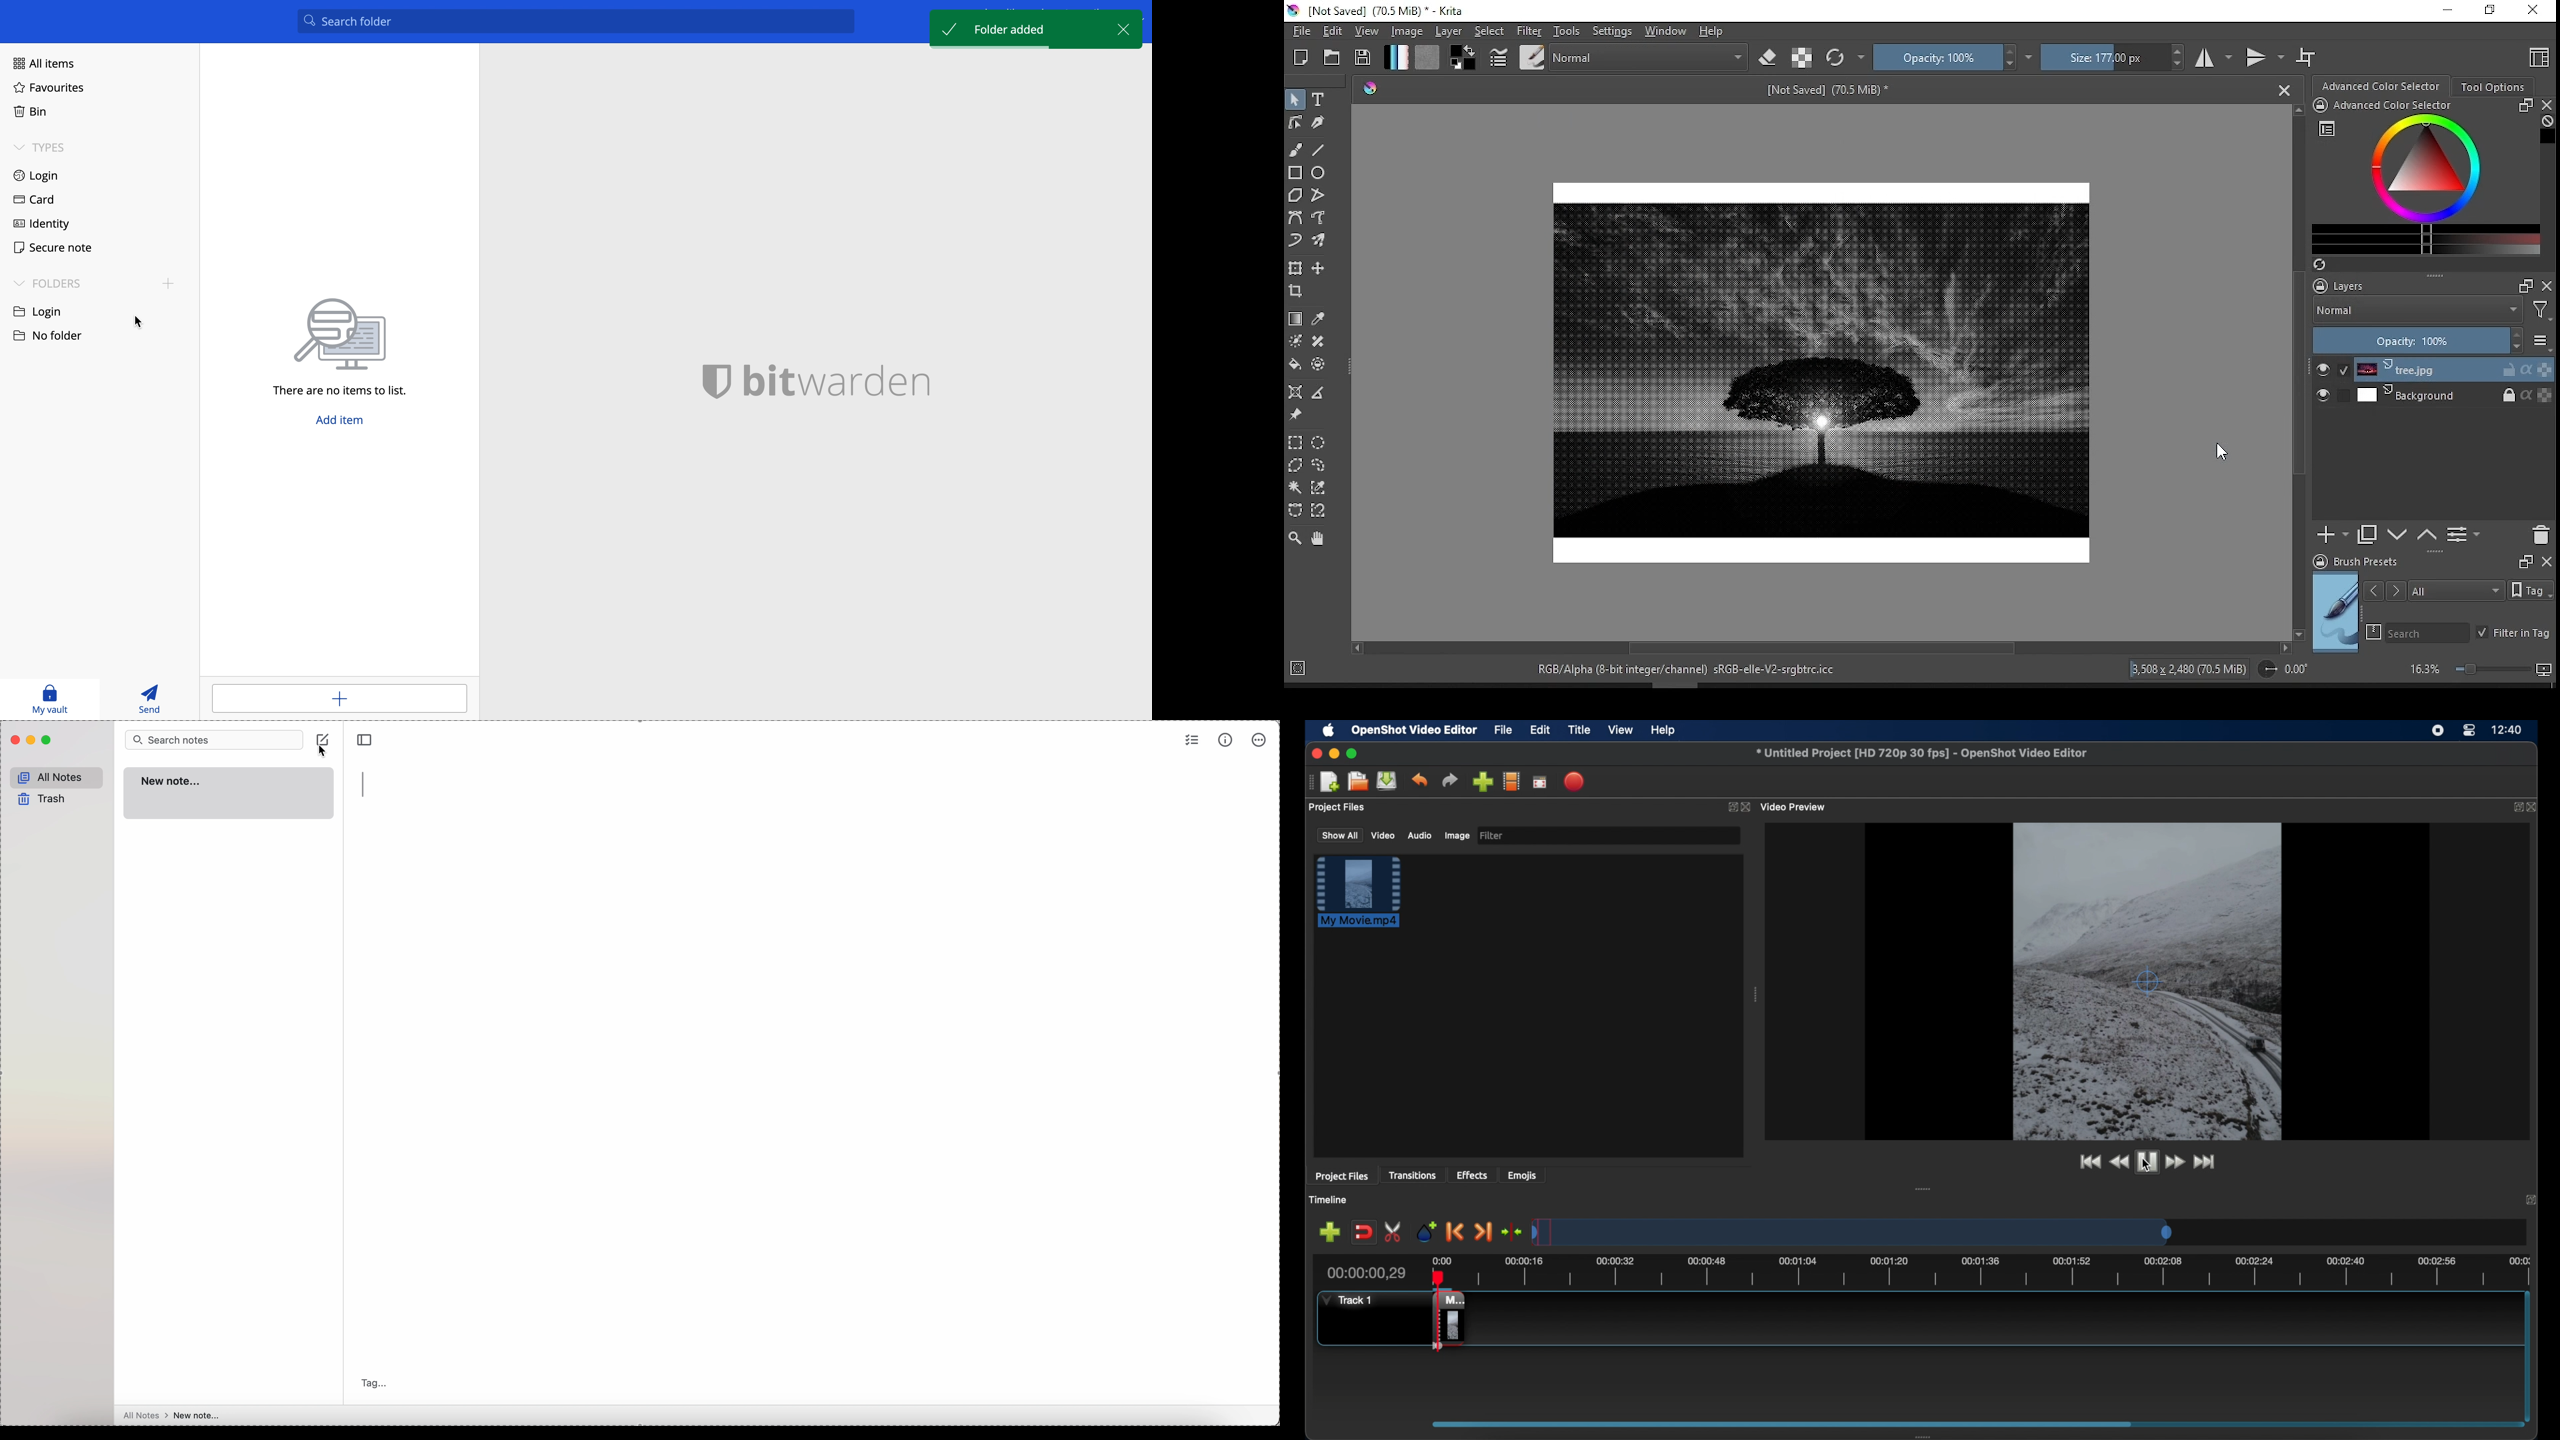 Image resolution: width=2576 pixels, height=1456 pixels. What do you see at coordinates (1296, 241) in the screenshot?
I see `dynamic brush tool` at bounding box center [1296, 241].